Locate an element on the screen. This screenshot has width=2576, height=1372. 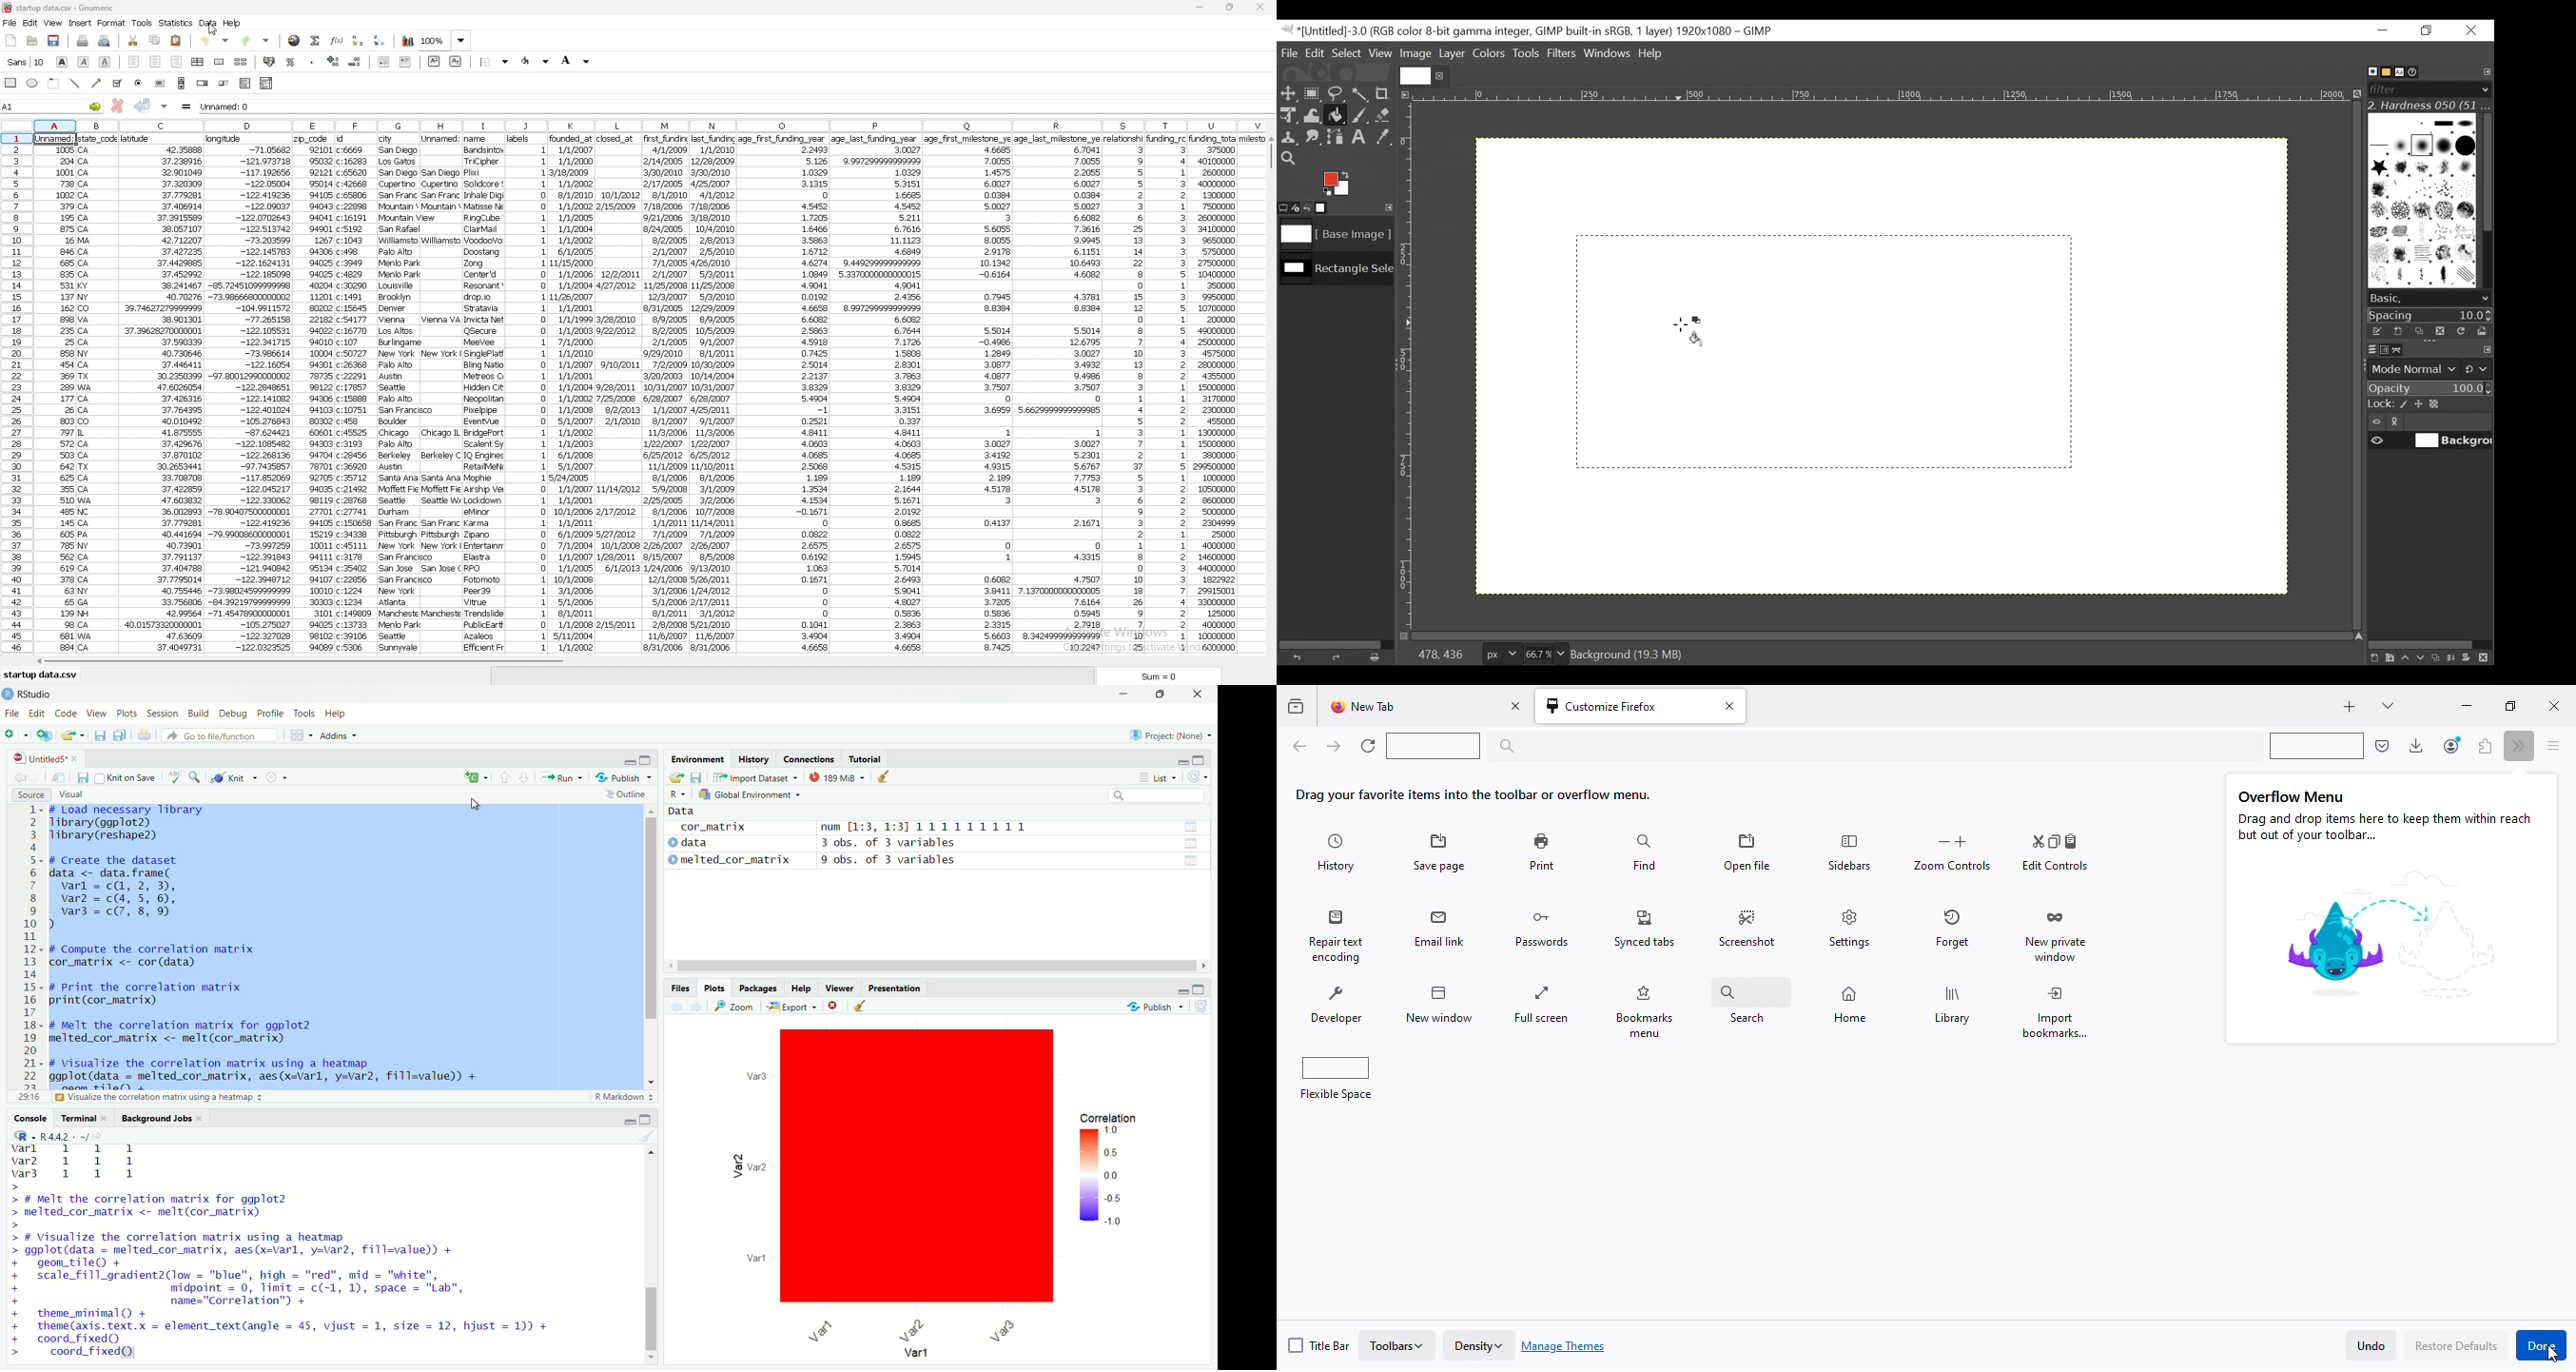
summation is located at coordinates (315, 41).